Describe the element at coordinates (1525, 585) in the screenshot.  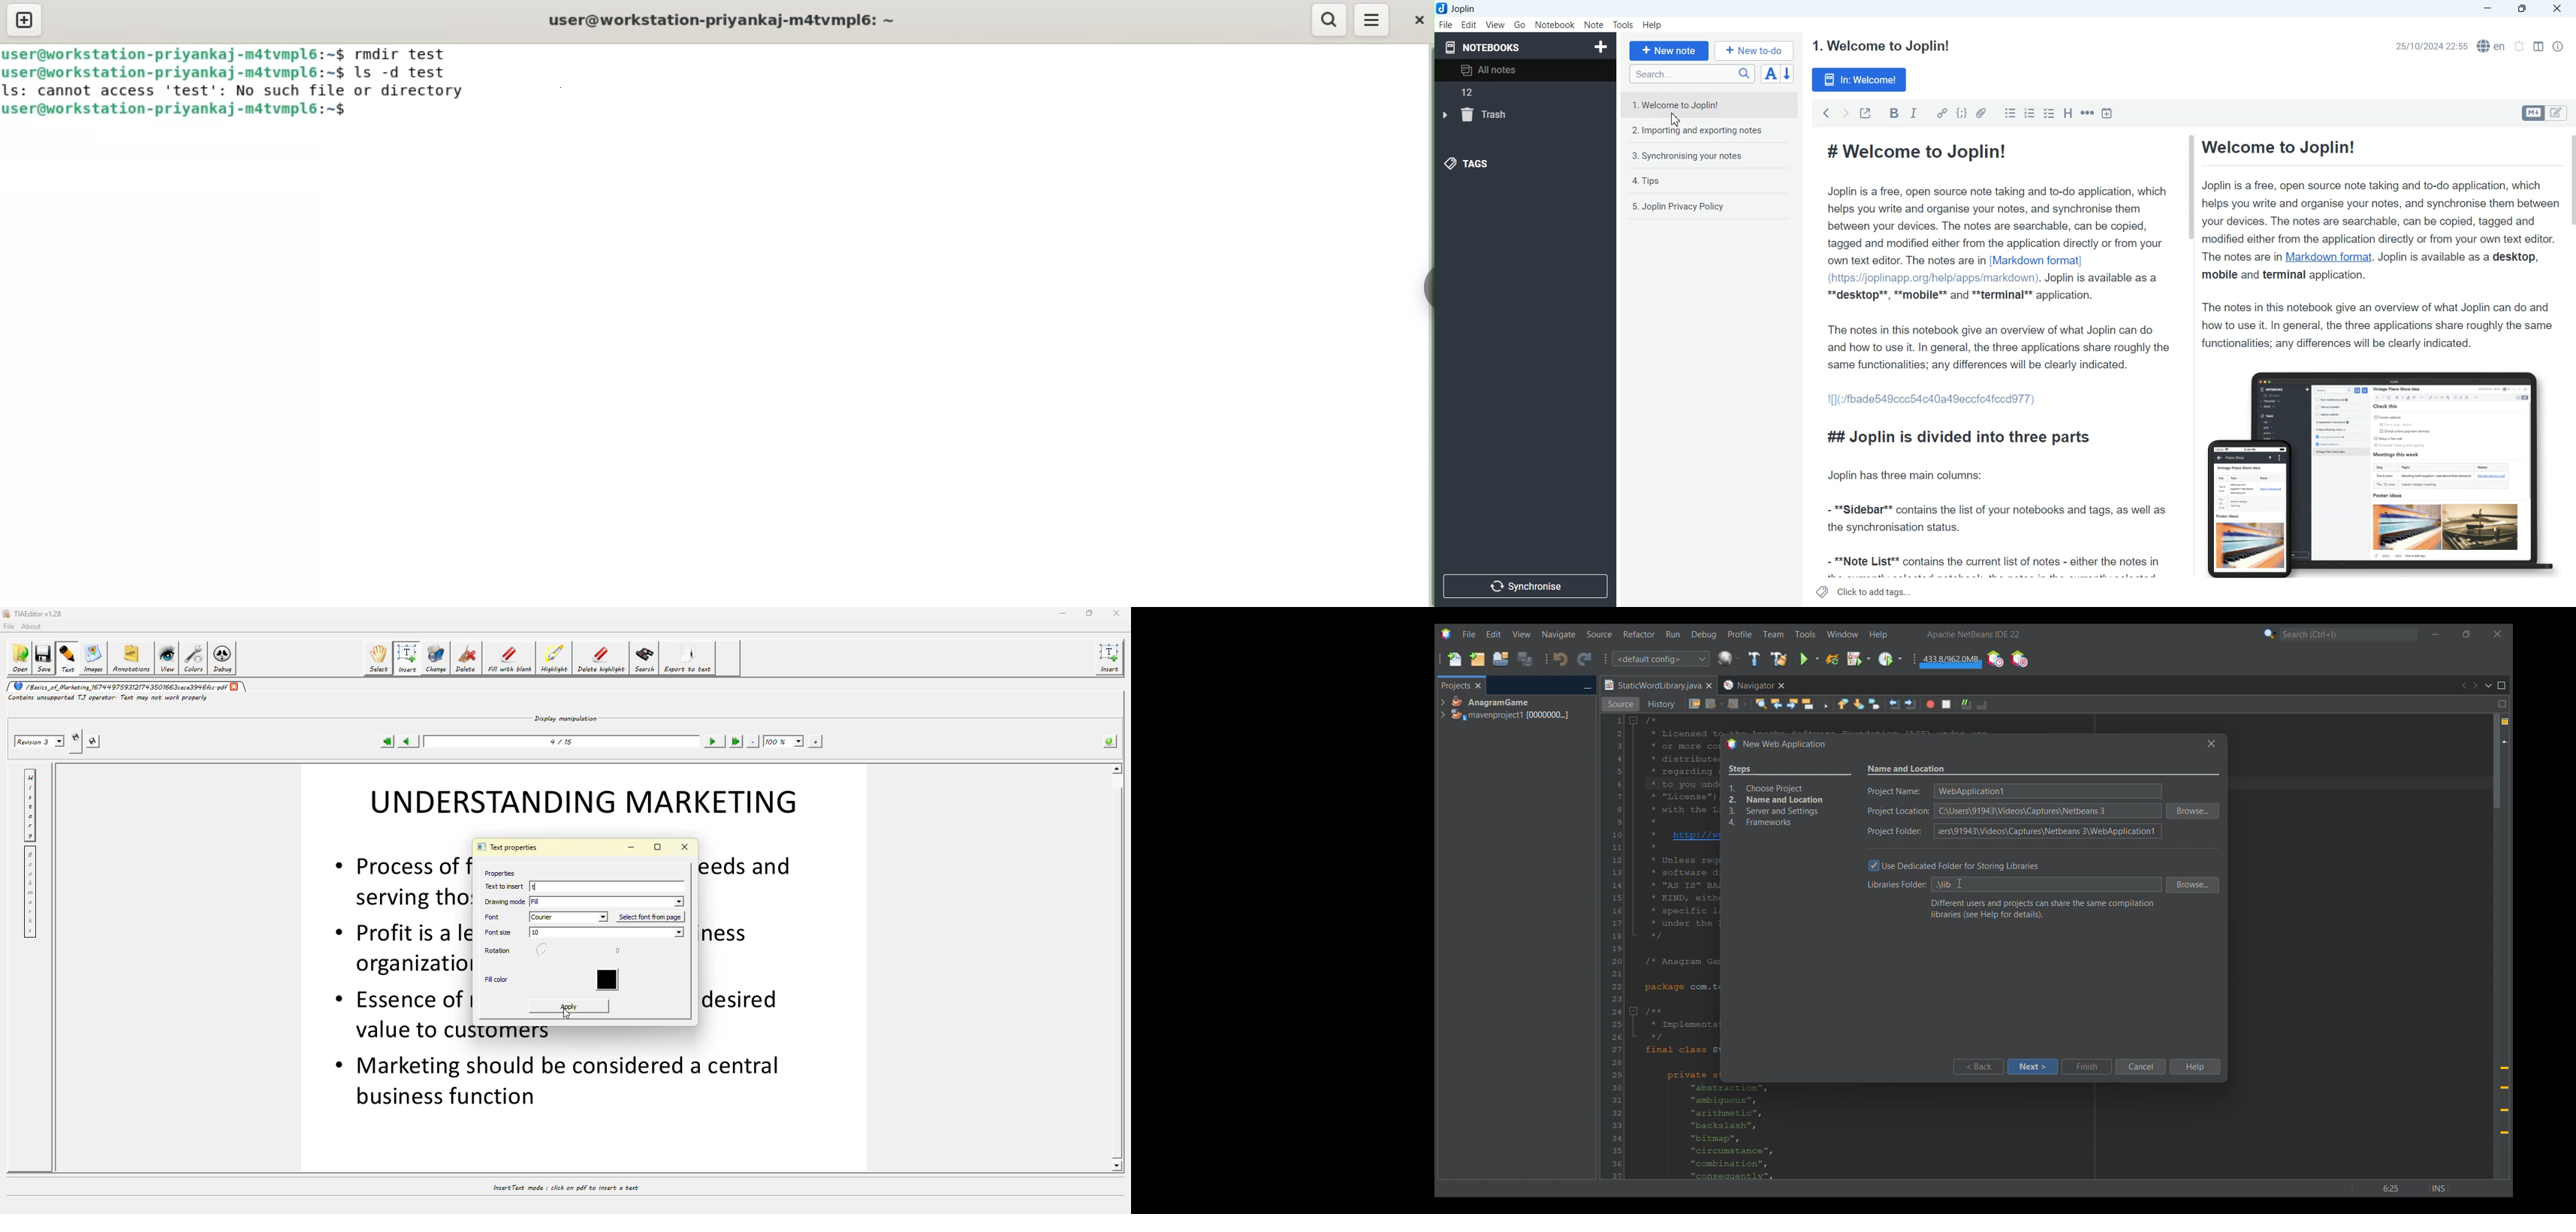
I see `Synchronize` at that location.